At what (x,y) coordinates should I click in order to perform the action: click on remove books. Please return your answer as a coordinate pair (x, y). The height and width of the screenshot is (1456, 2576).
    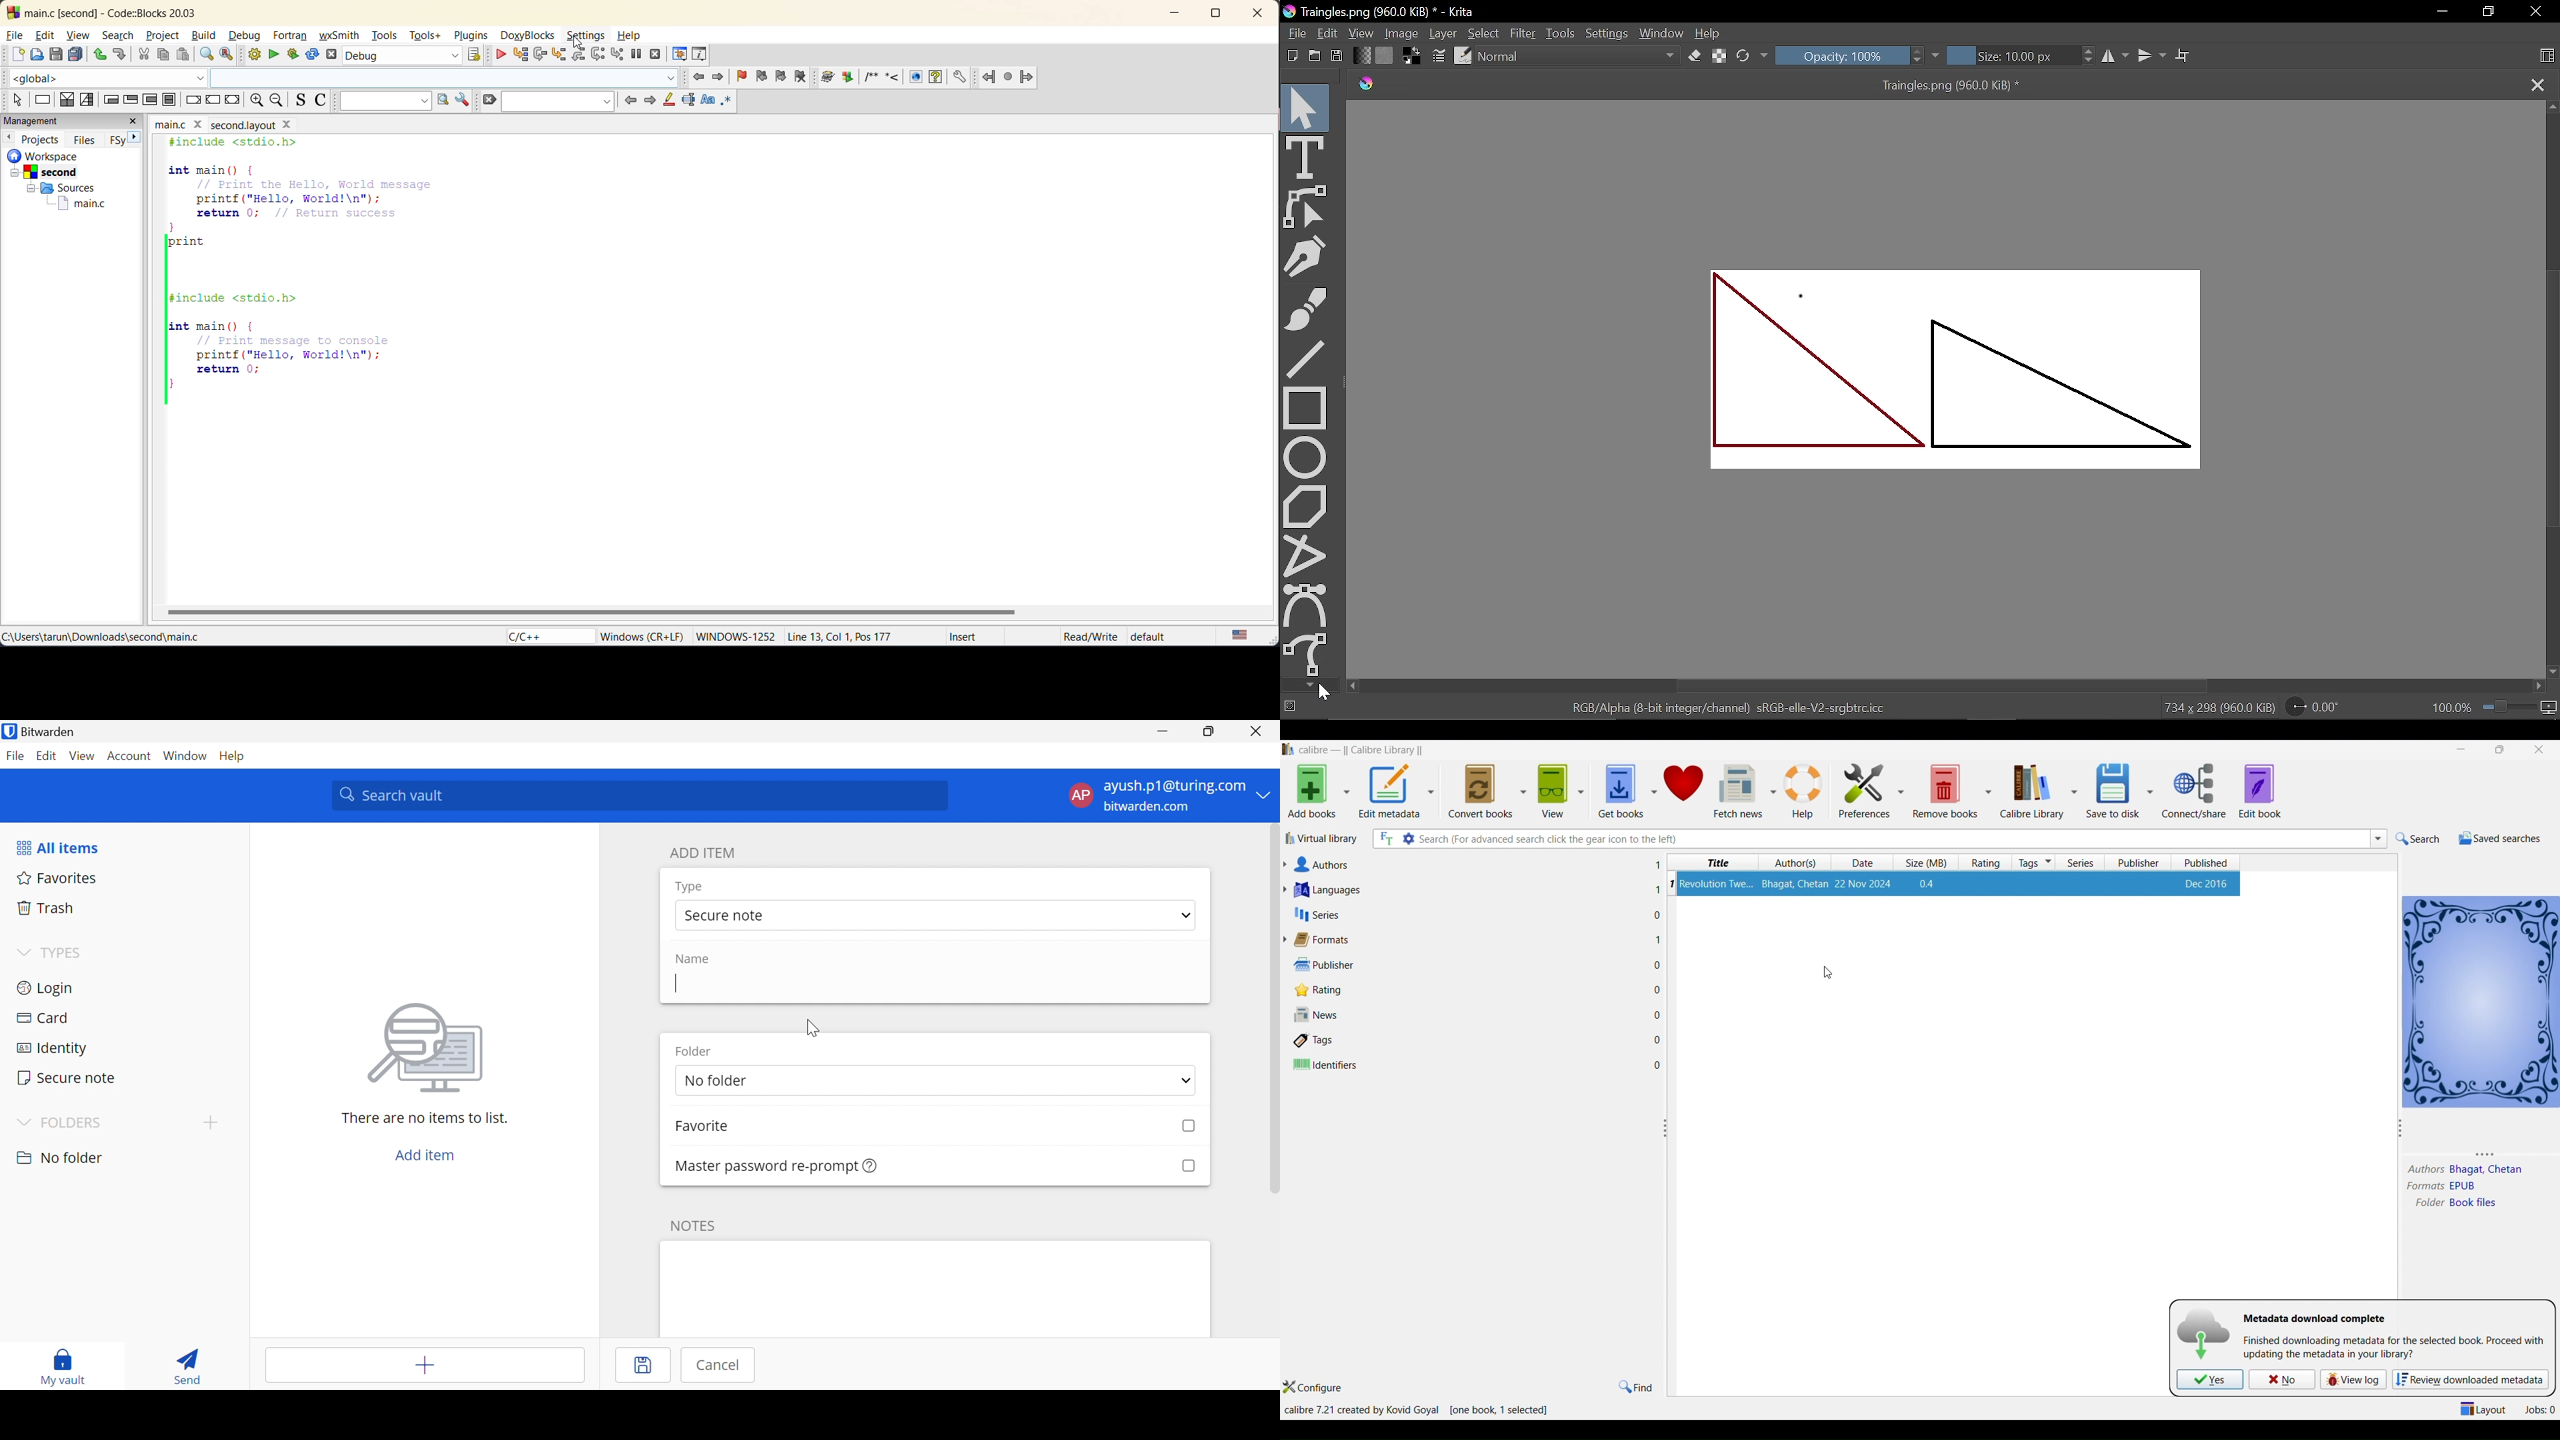
    Looking at the image, I should click on (1945, 789).